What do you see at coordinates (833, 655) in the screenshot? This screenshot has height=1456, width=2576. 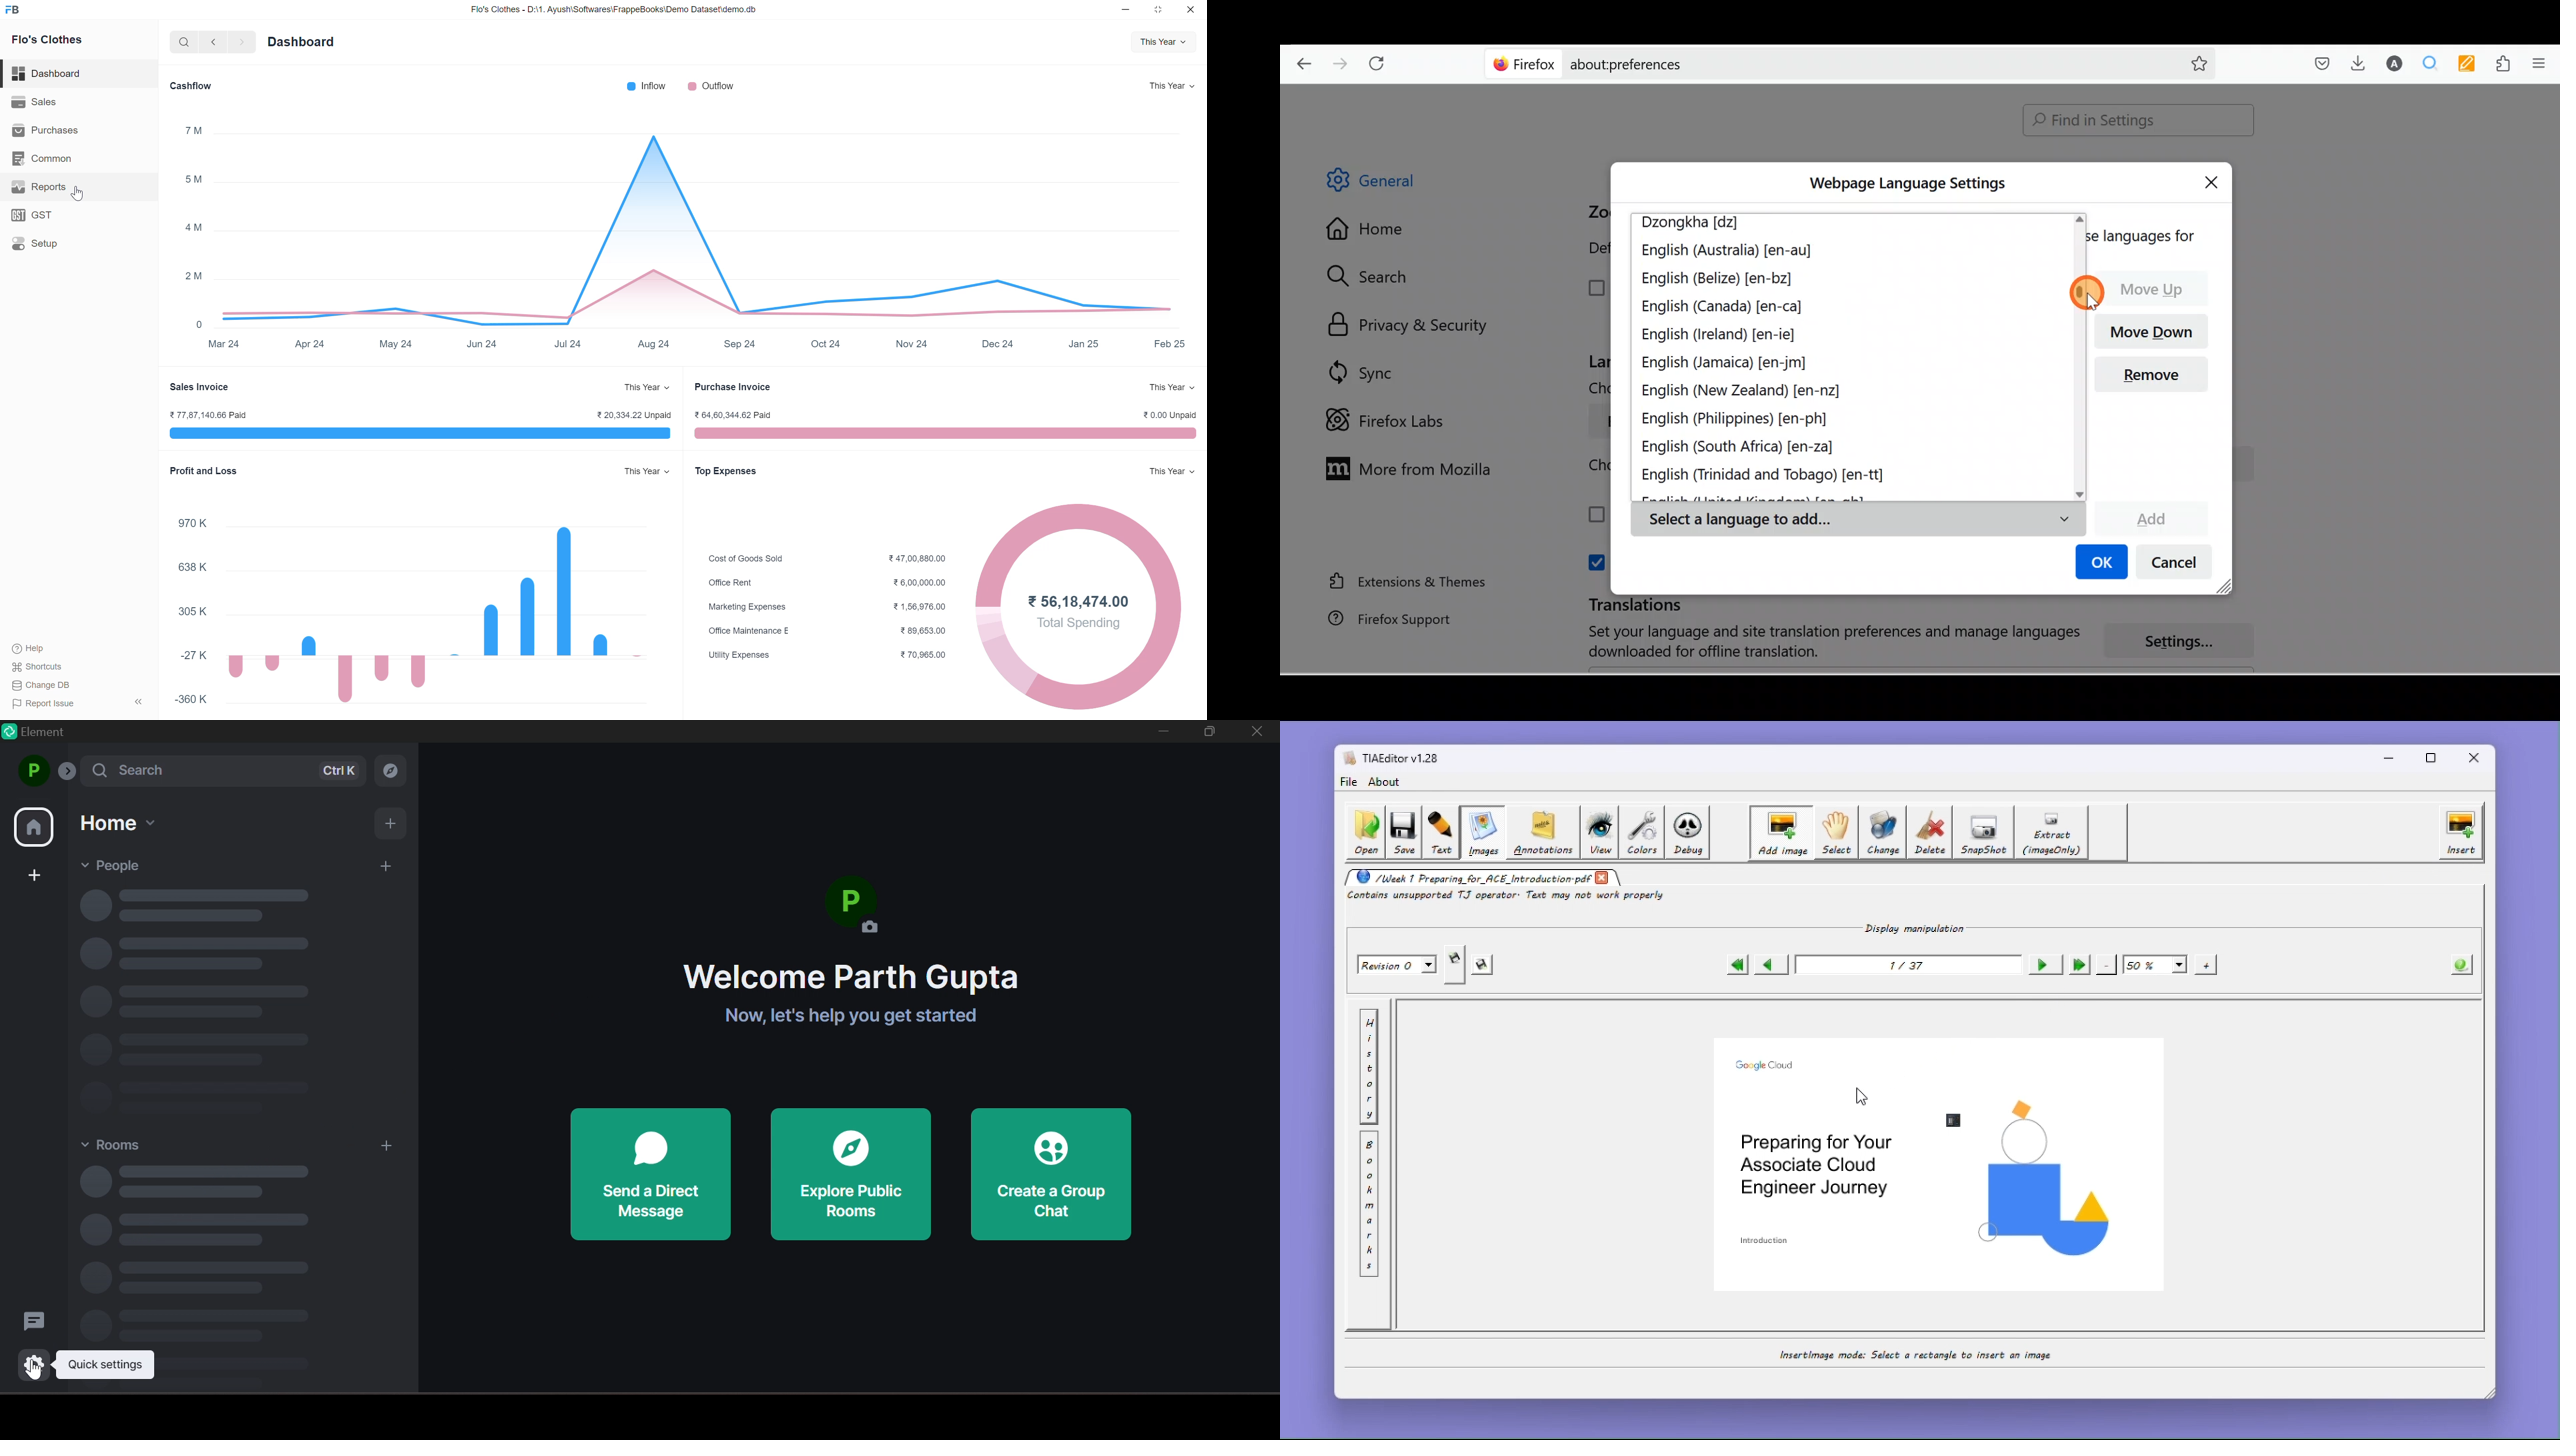 I see `Utility Expenses ¥70,965.00` at bounding box center [833, 655].